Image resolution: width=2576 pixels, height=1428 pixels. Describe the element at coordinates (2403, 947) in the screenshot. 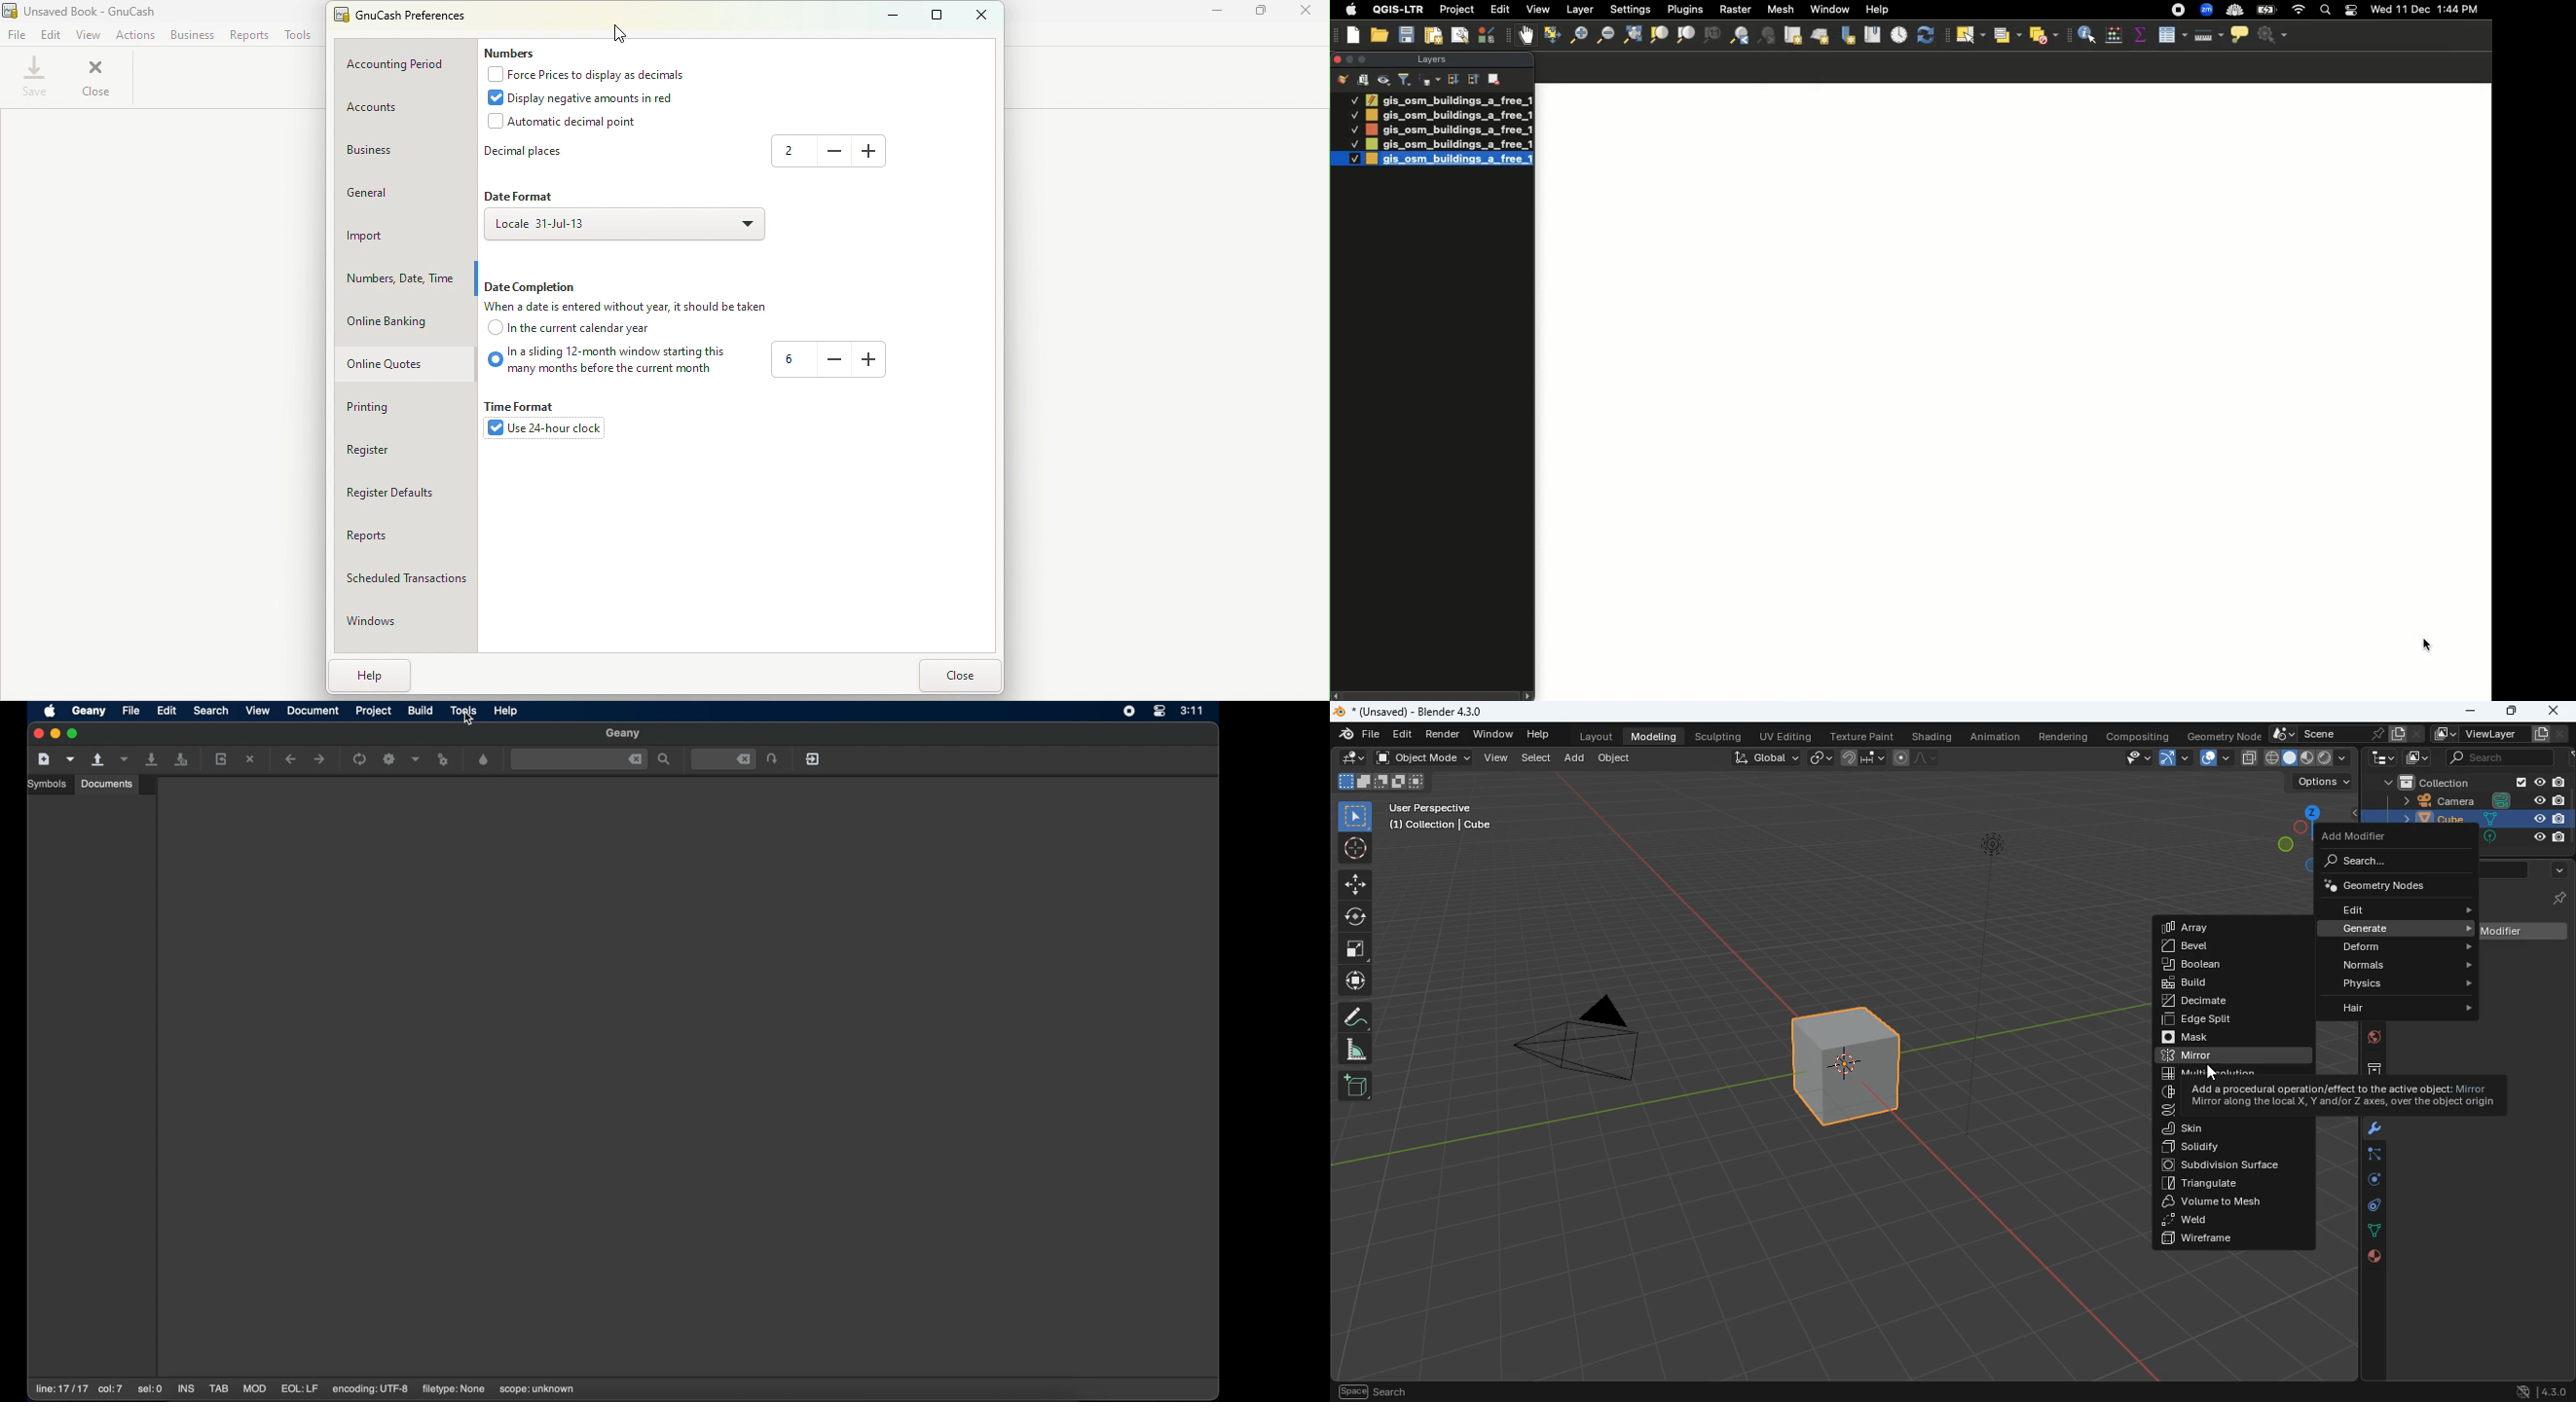

I see `deform` at that location.